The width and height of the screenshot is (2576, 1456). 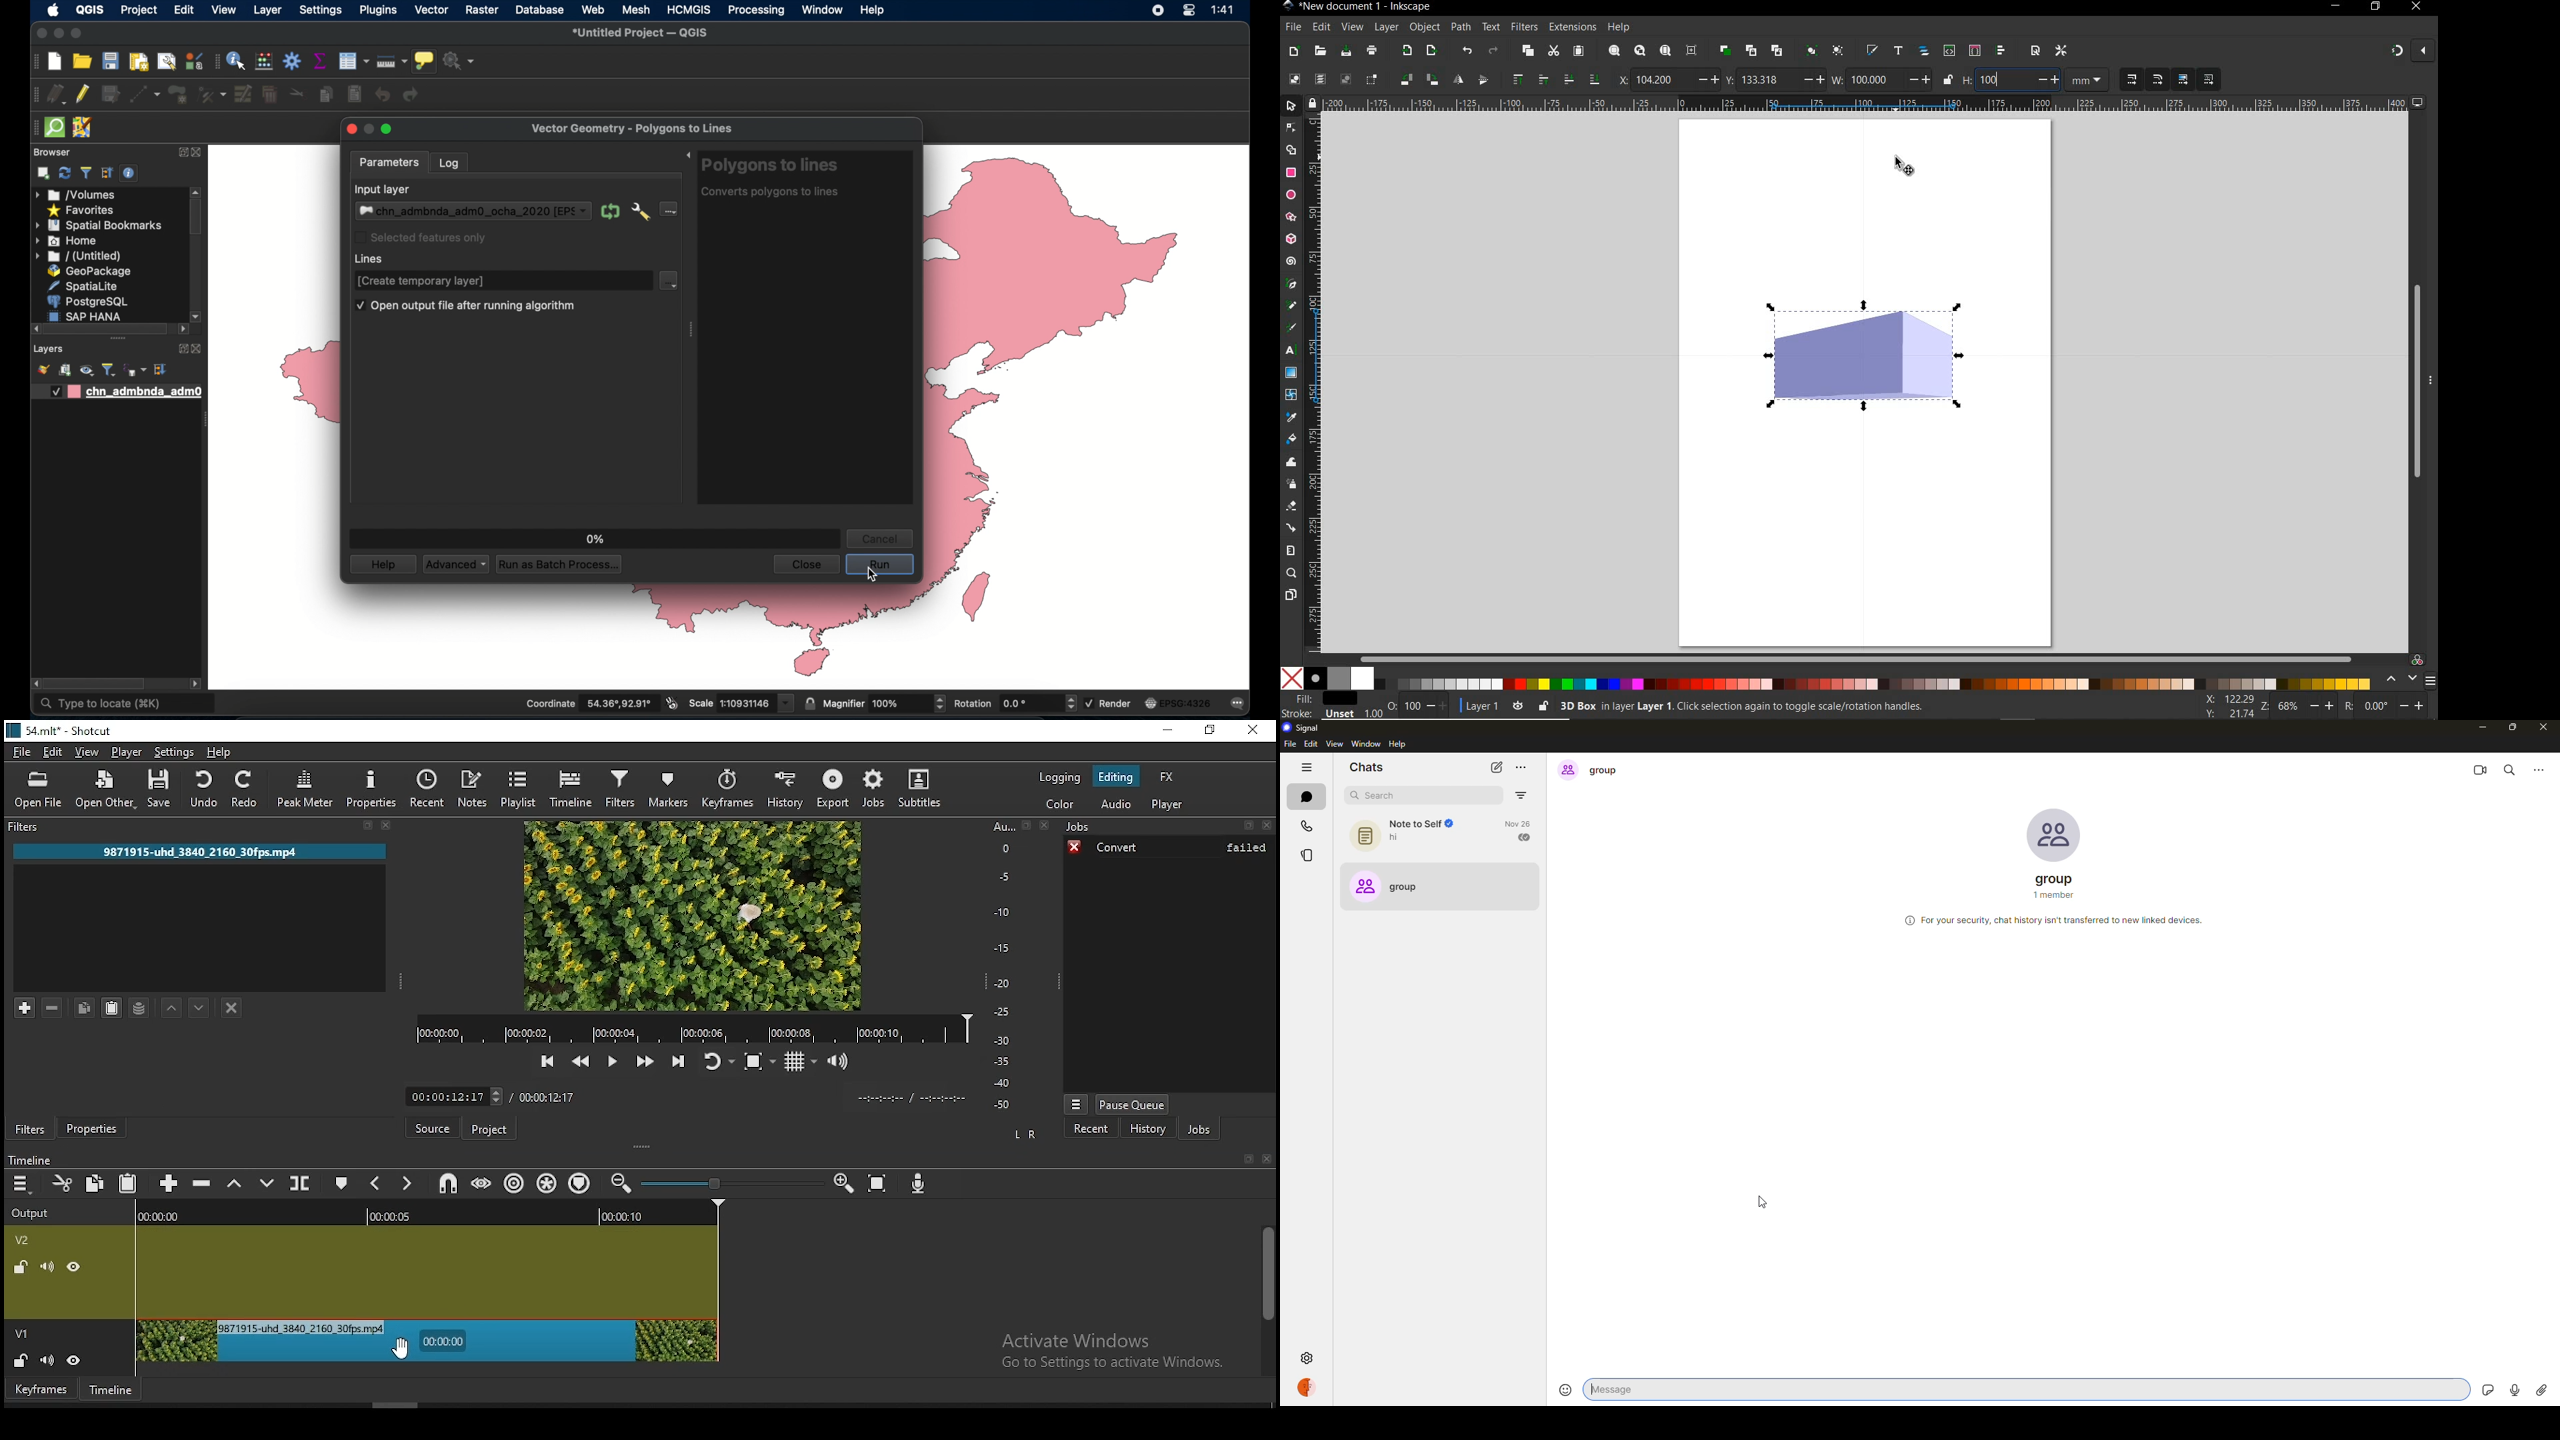 What do you see at coordinates (1614, 50) in the screenshot?
I see `zoom selection` at bounding box center [1614, 50].